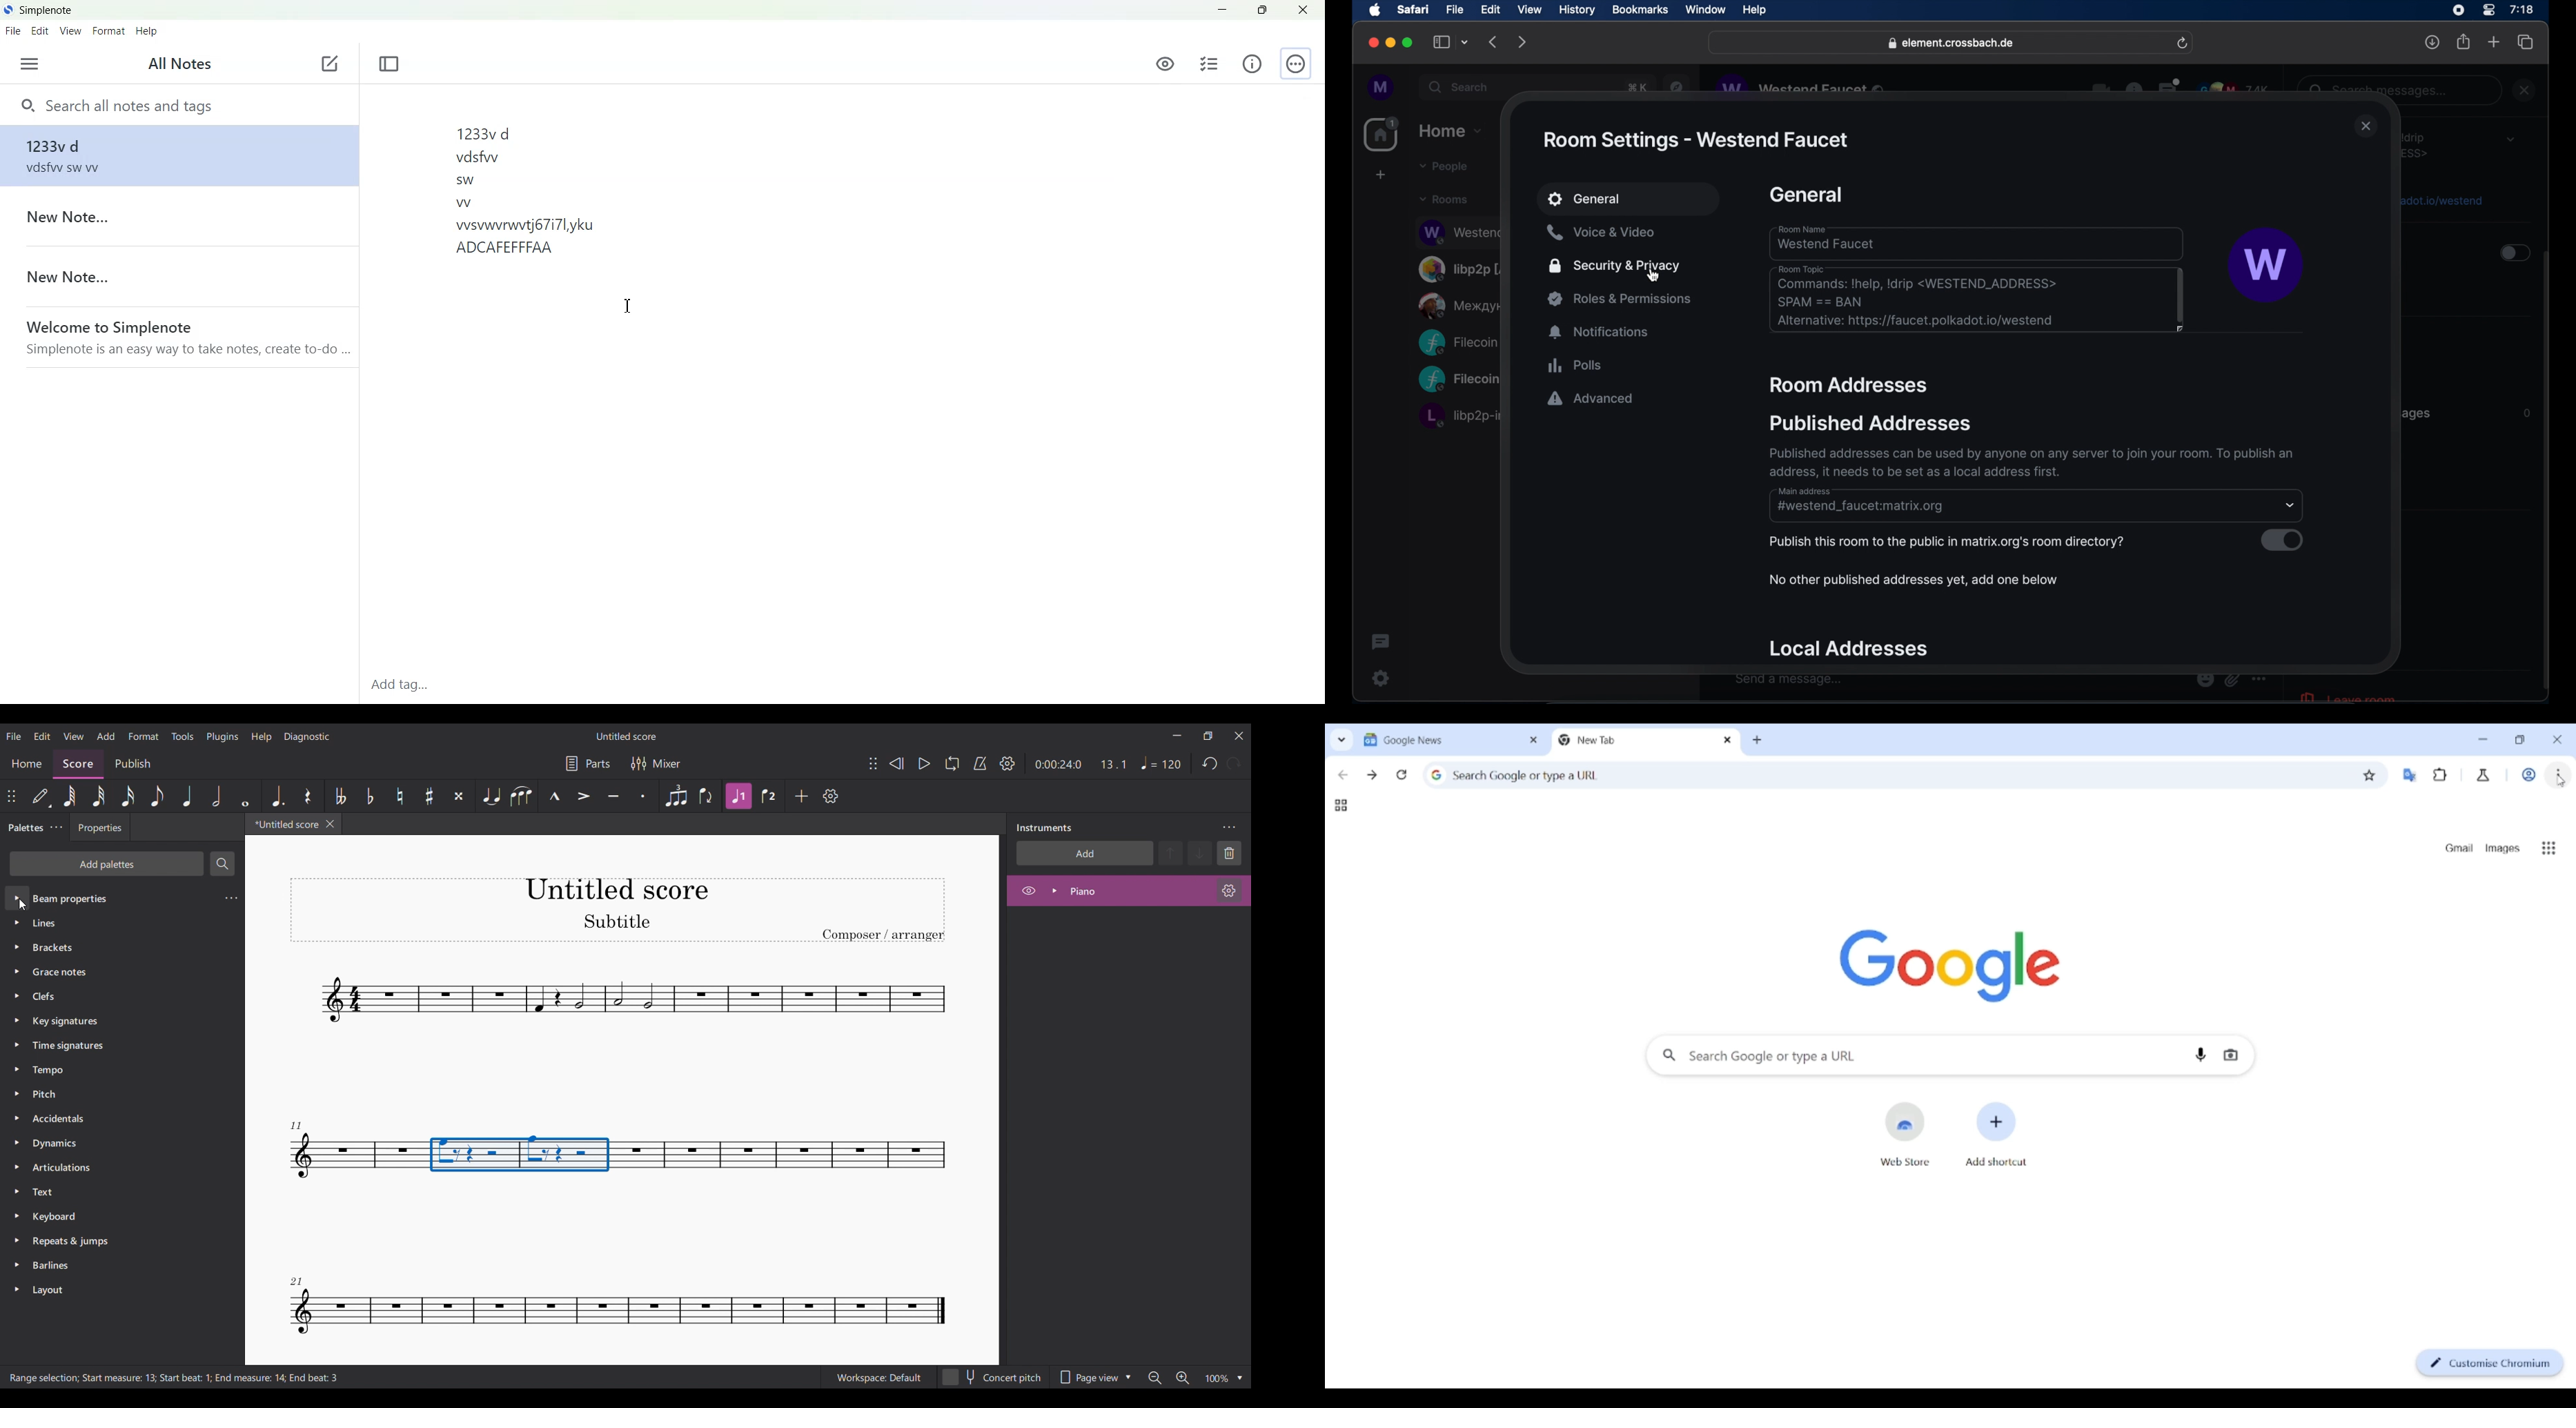  What do you see at coordinates (132, 761) in the screenshot?
I see `Publish section` at bounding box center [132, 761].